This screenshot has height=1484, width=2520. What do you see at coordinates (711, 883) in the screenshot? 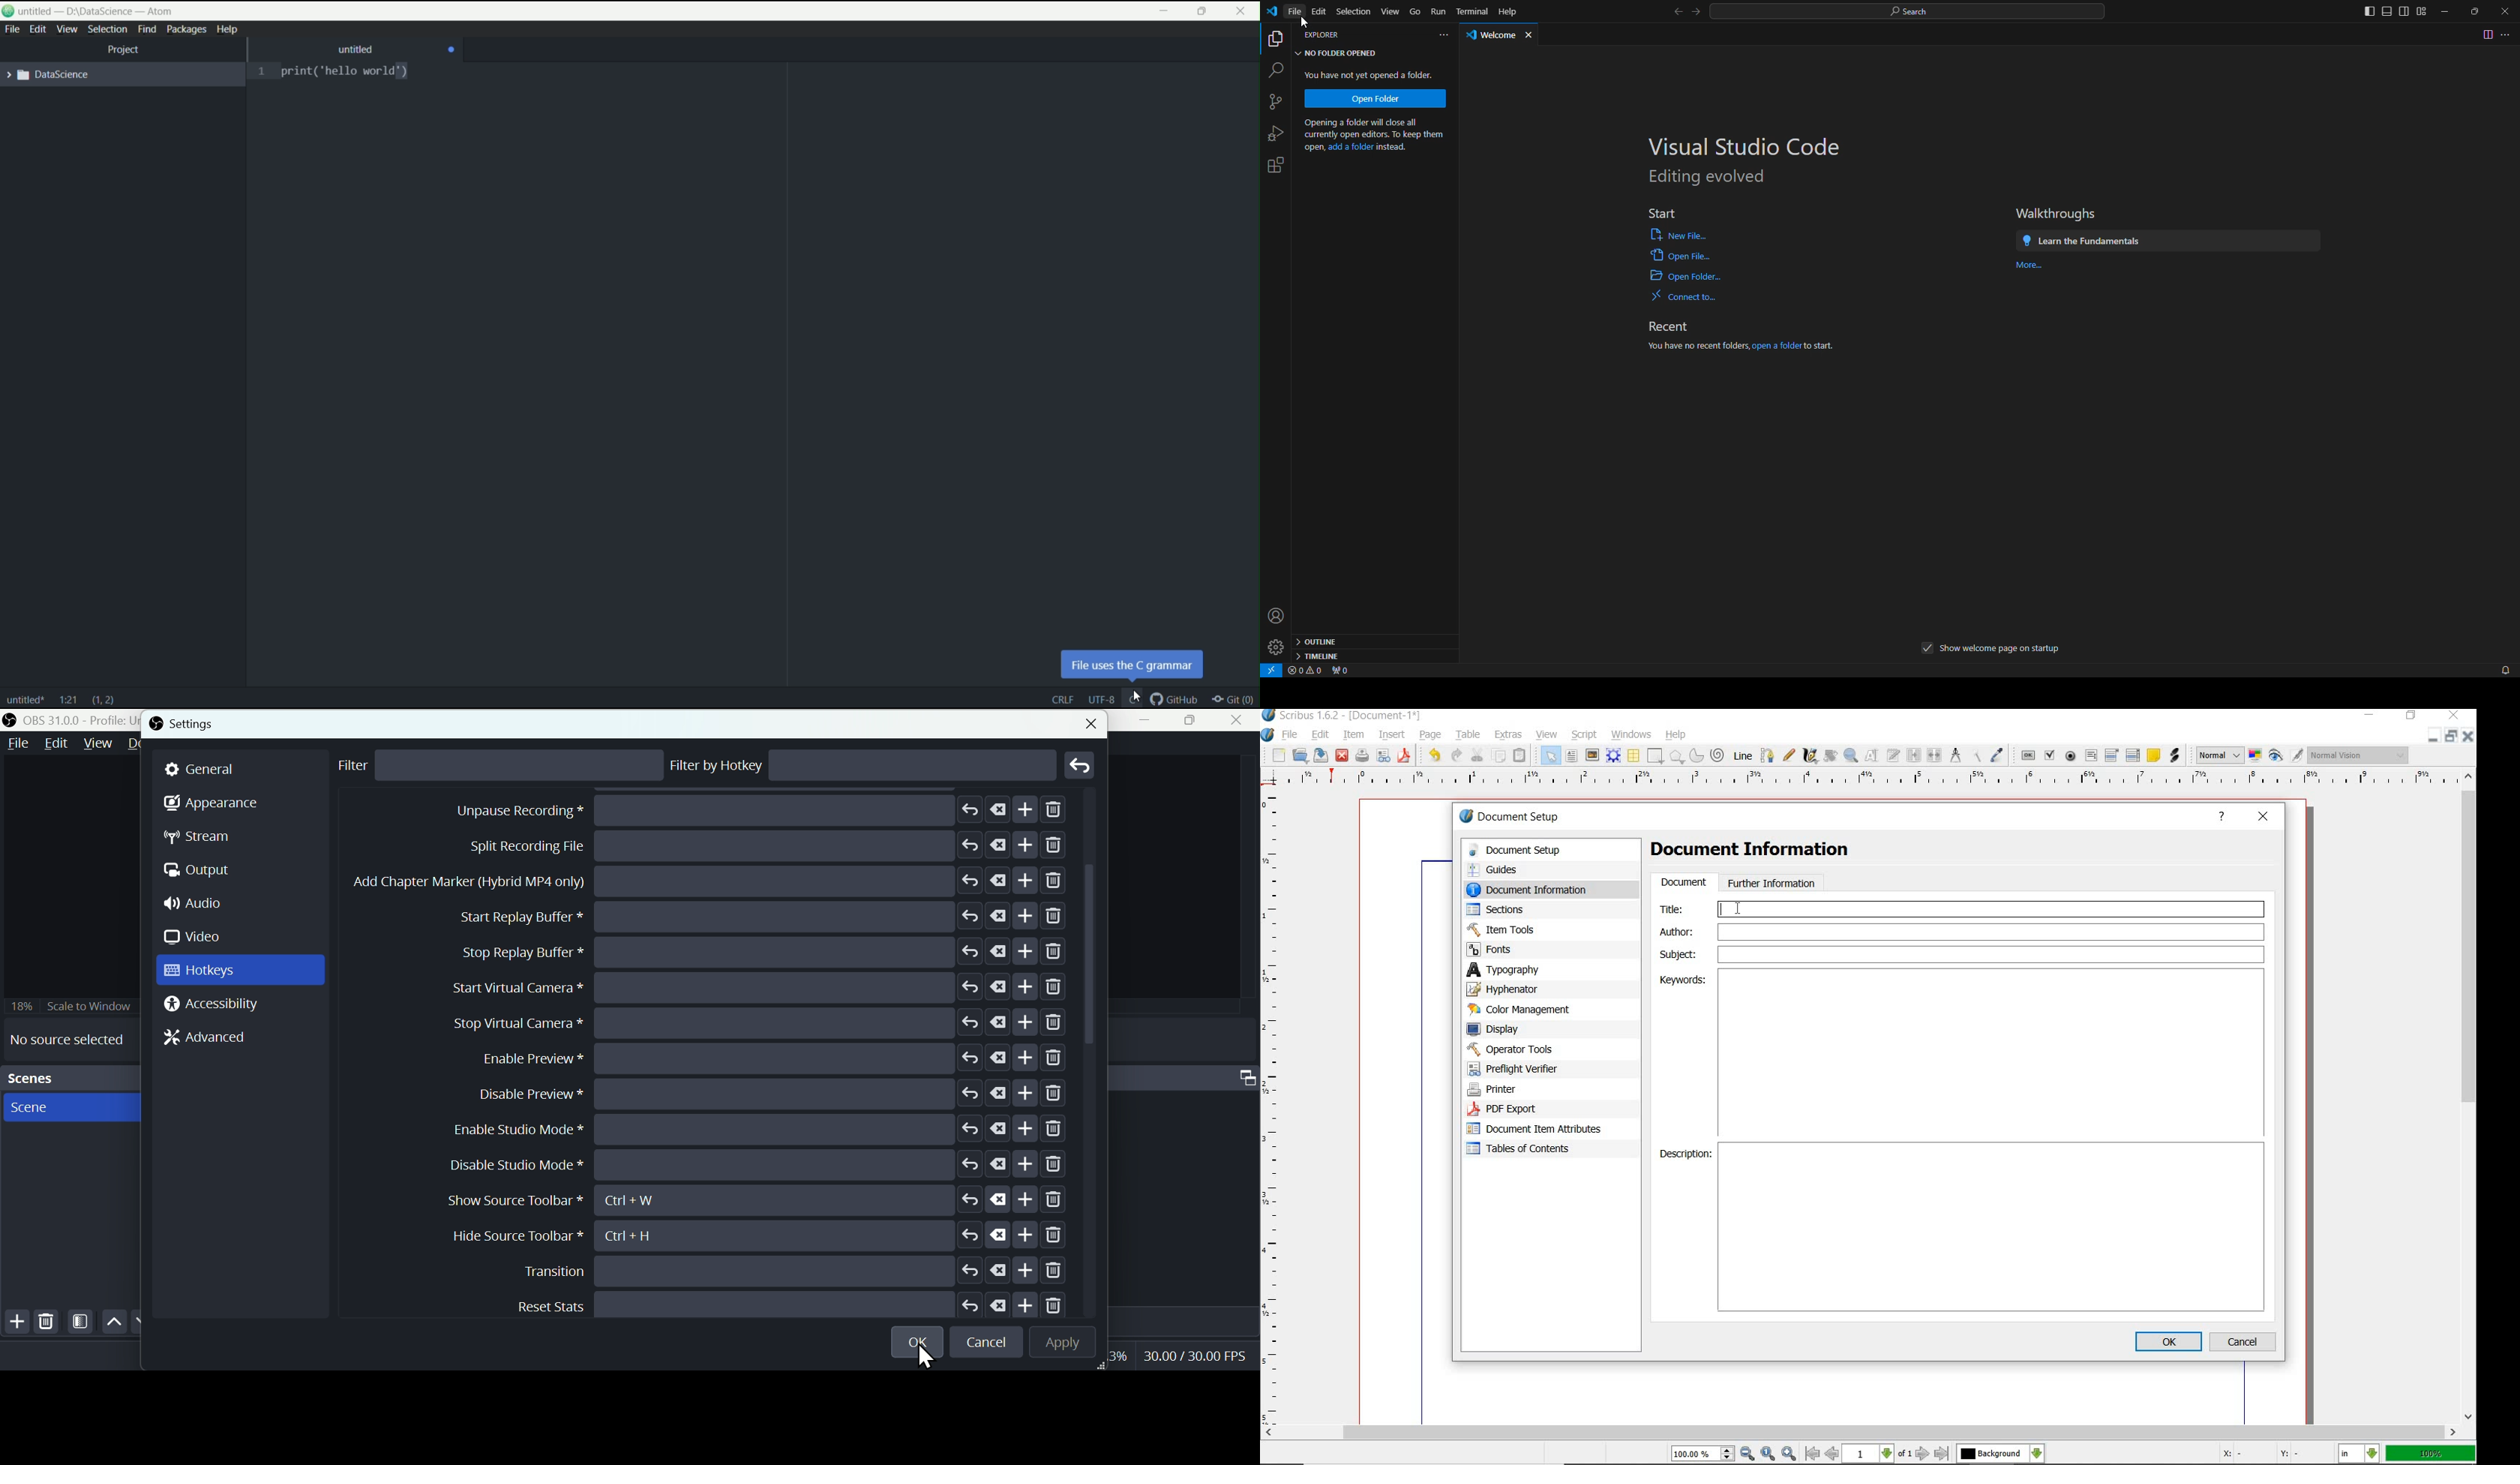
I see `Stop recording` at bounding box center [711, 883].